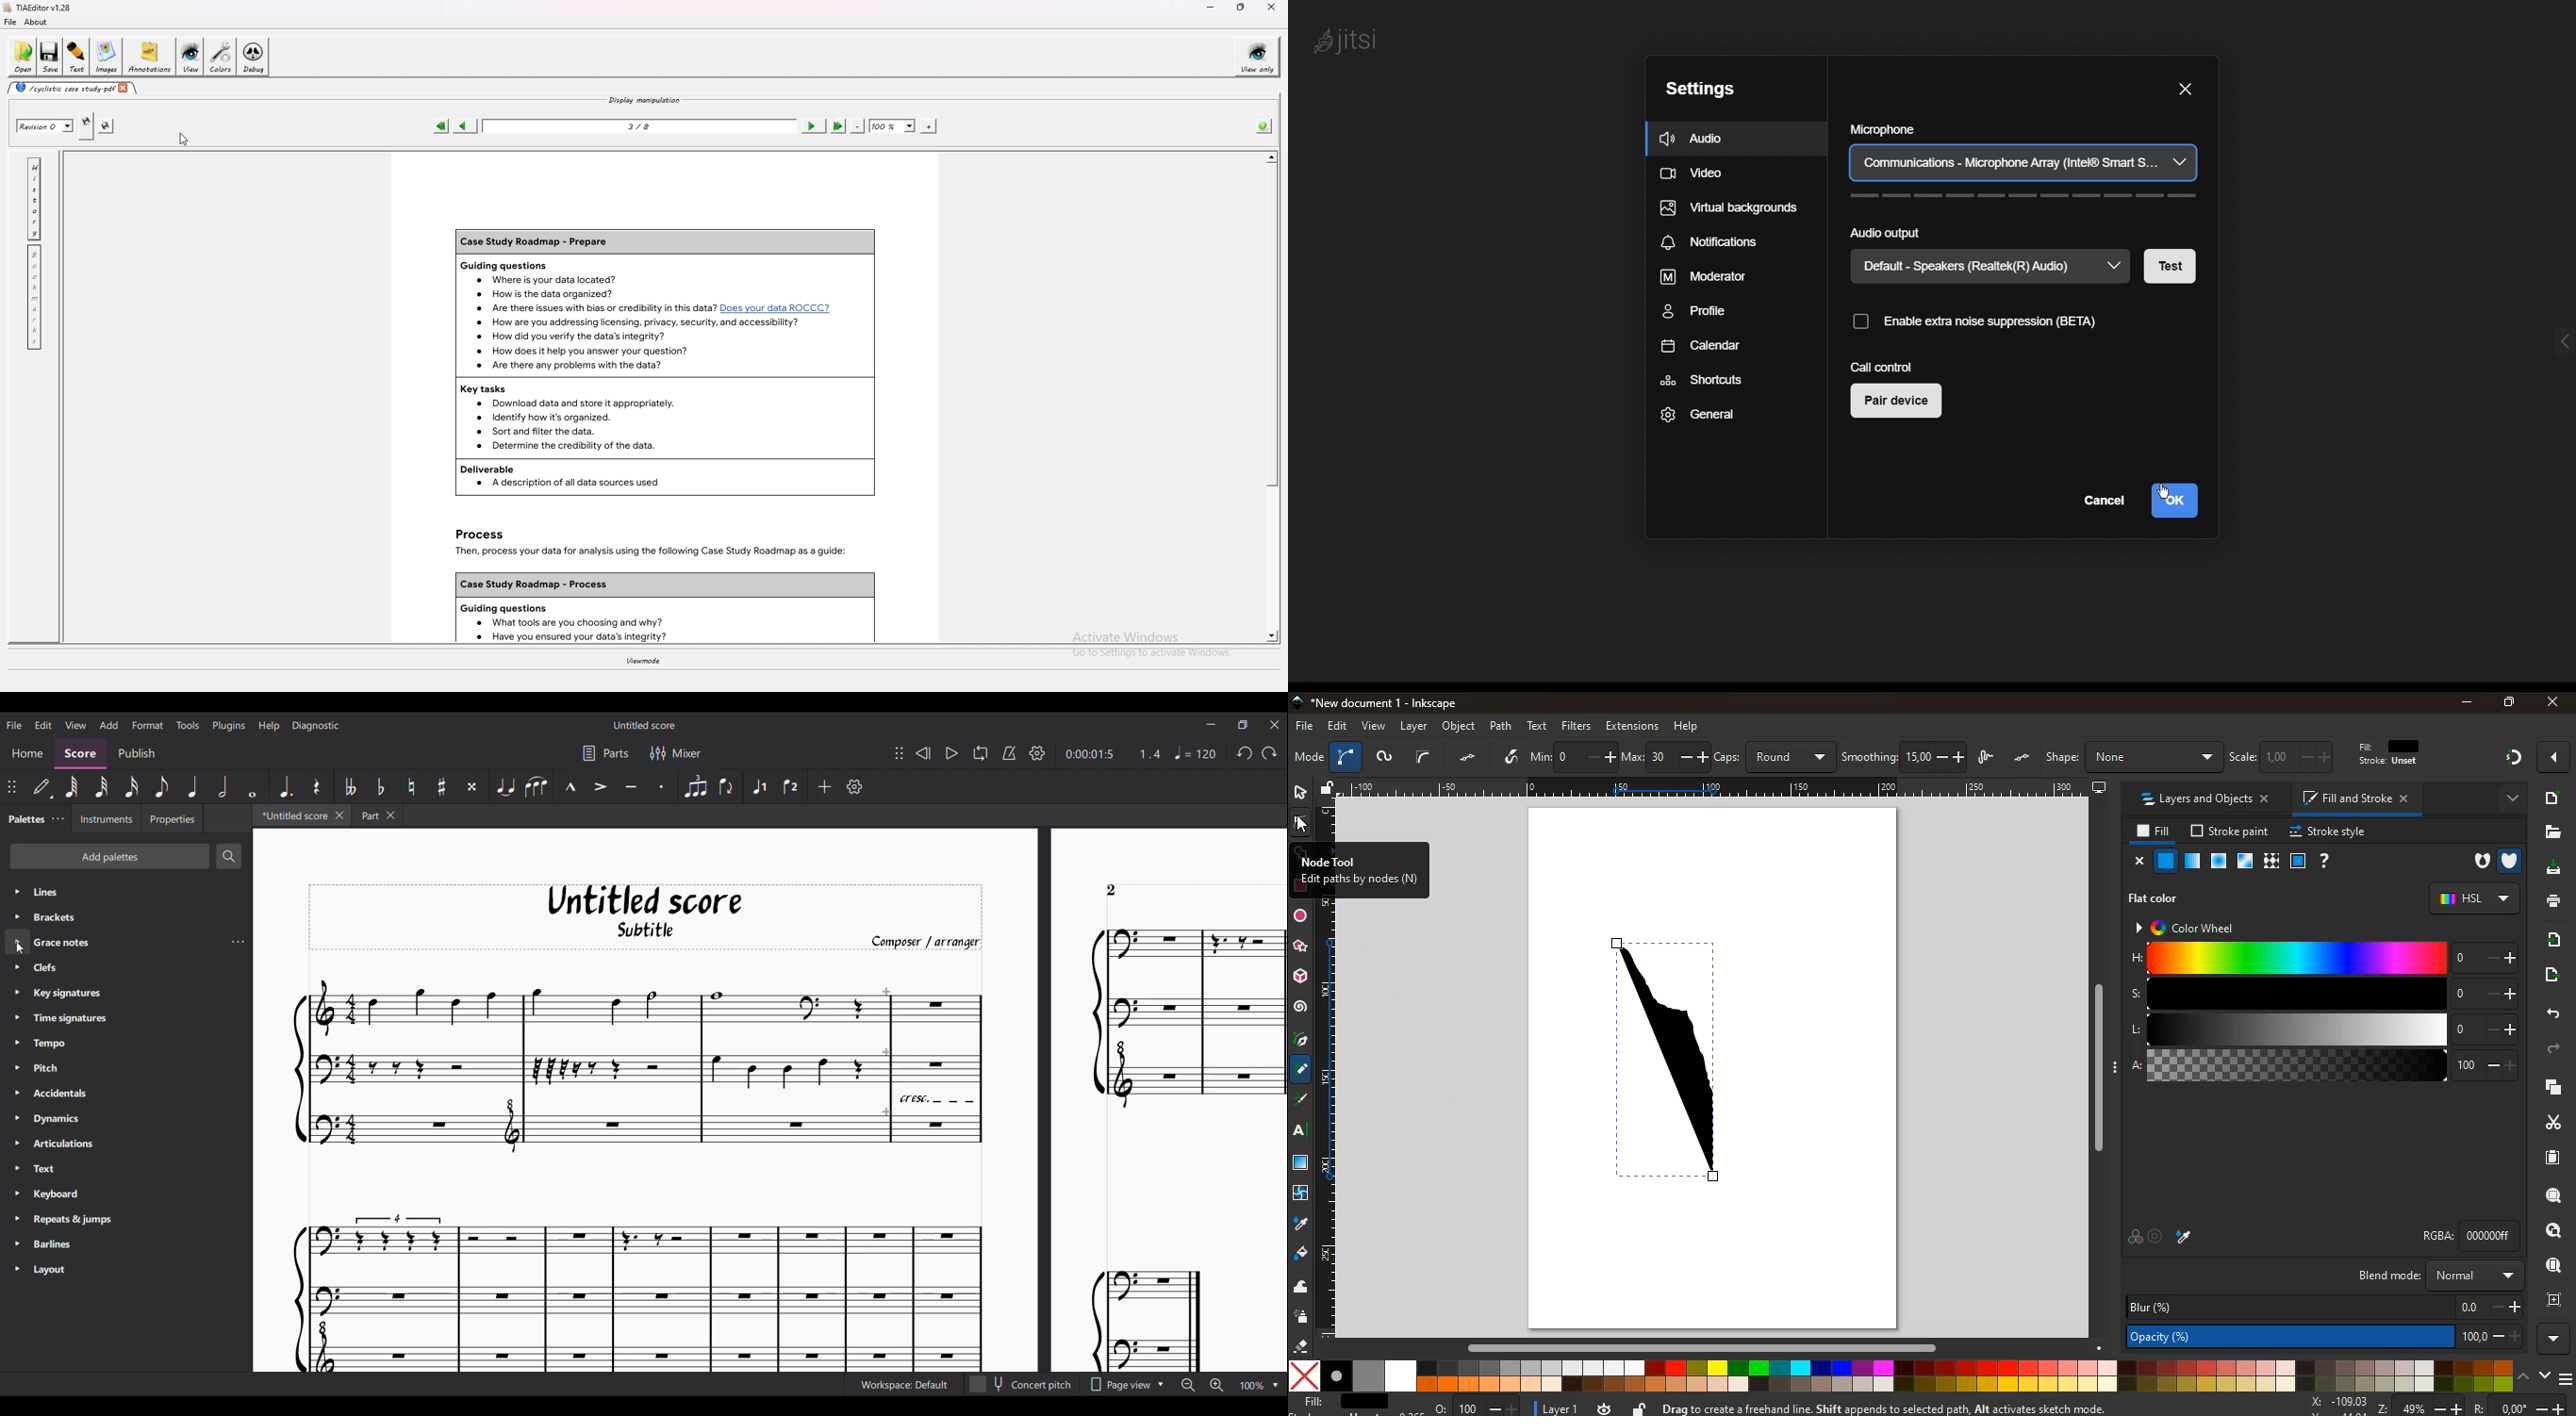 The height and width of the screenshot is (1428, 2576). What do you see at coordinates (109, 856) in the screenshot?
I see `Add palette` at bounding box center [109, 856].